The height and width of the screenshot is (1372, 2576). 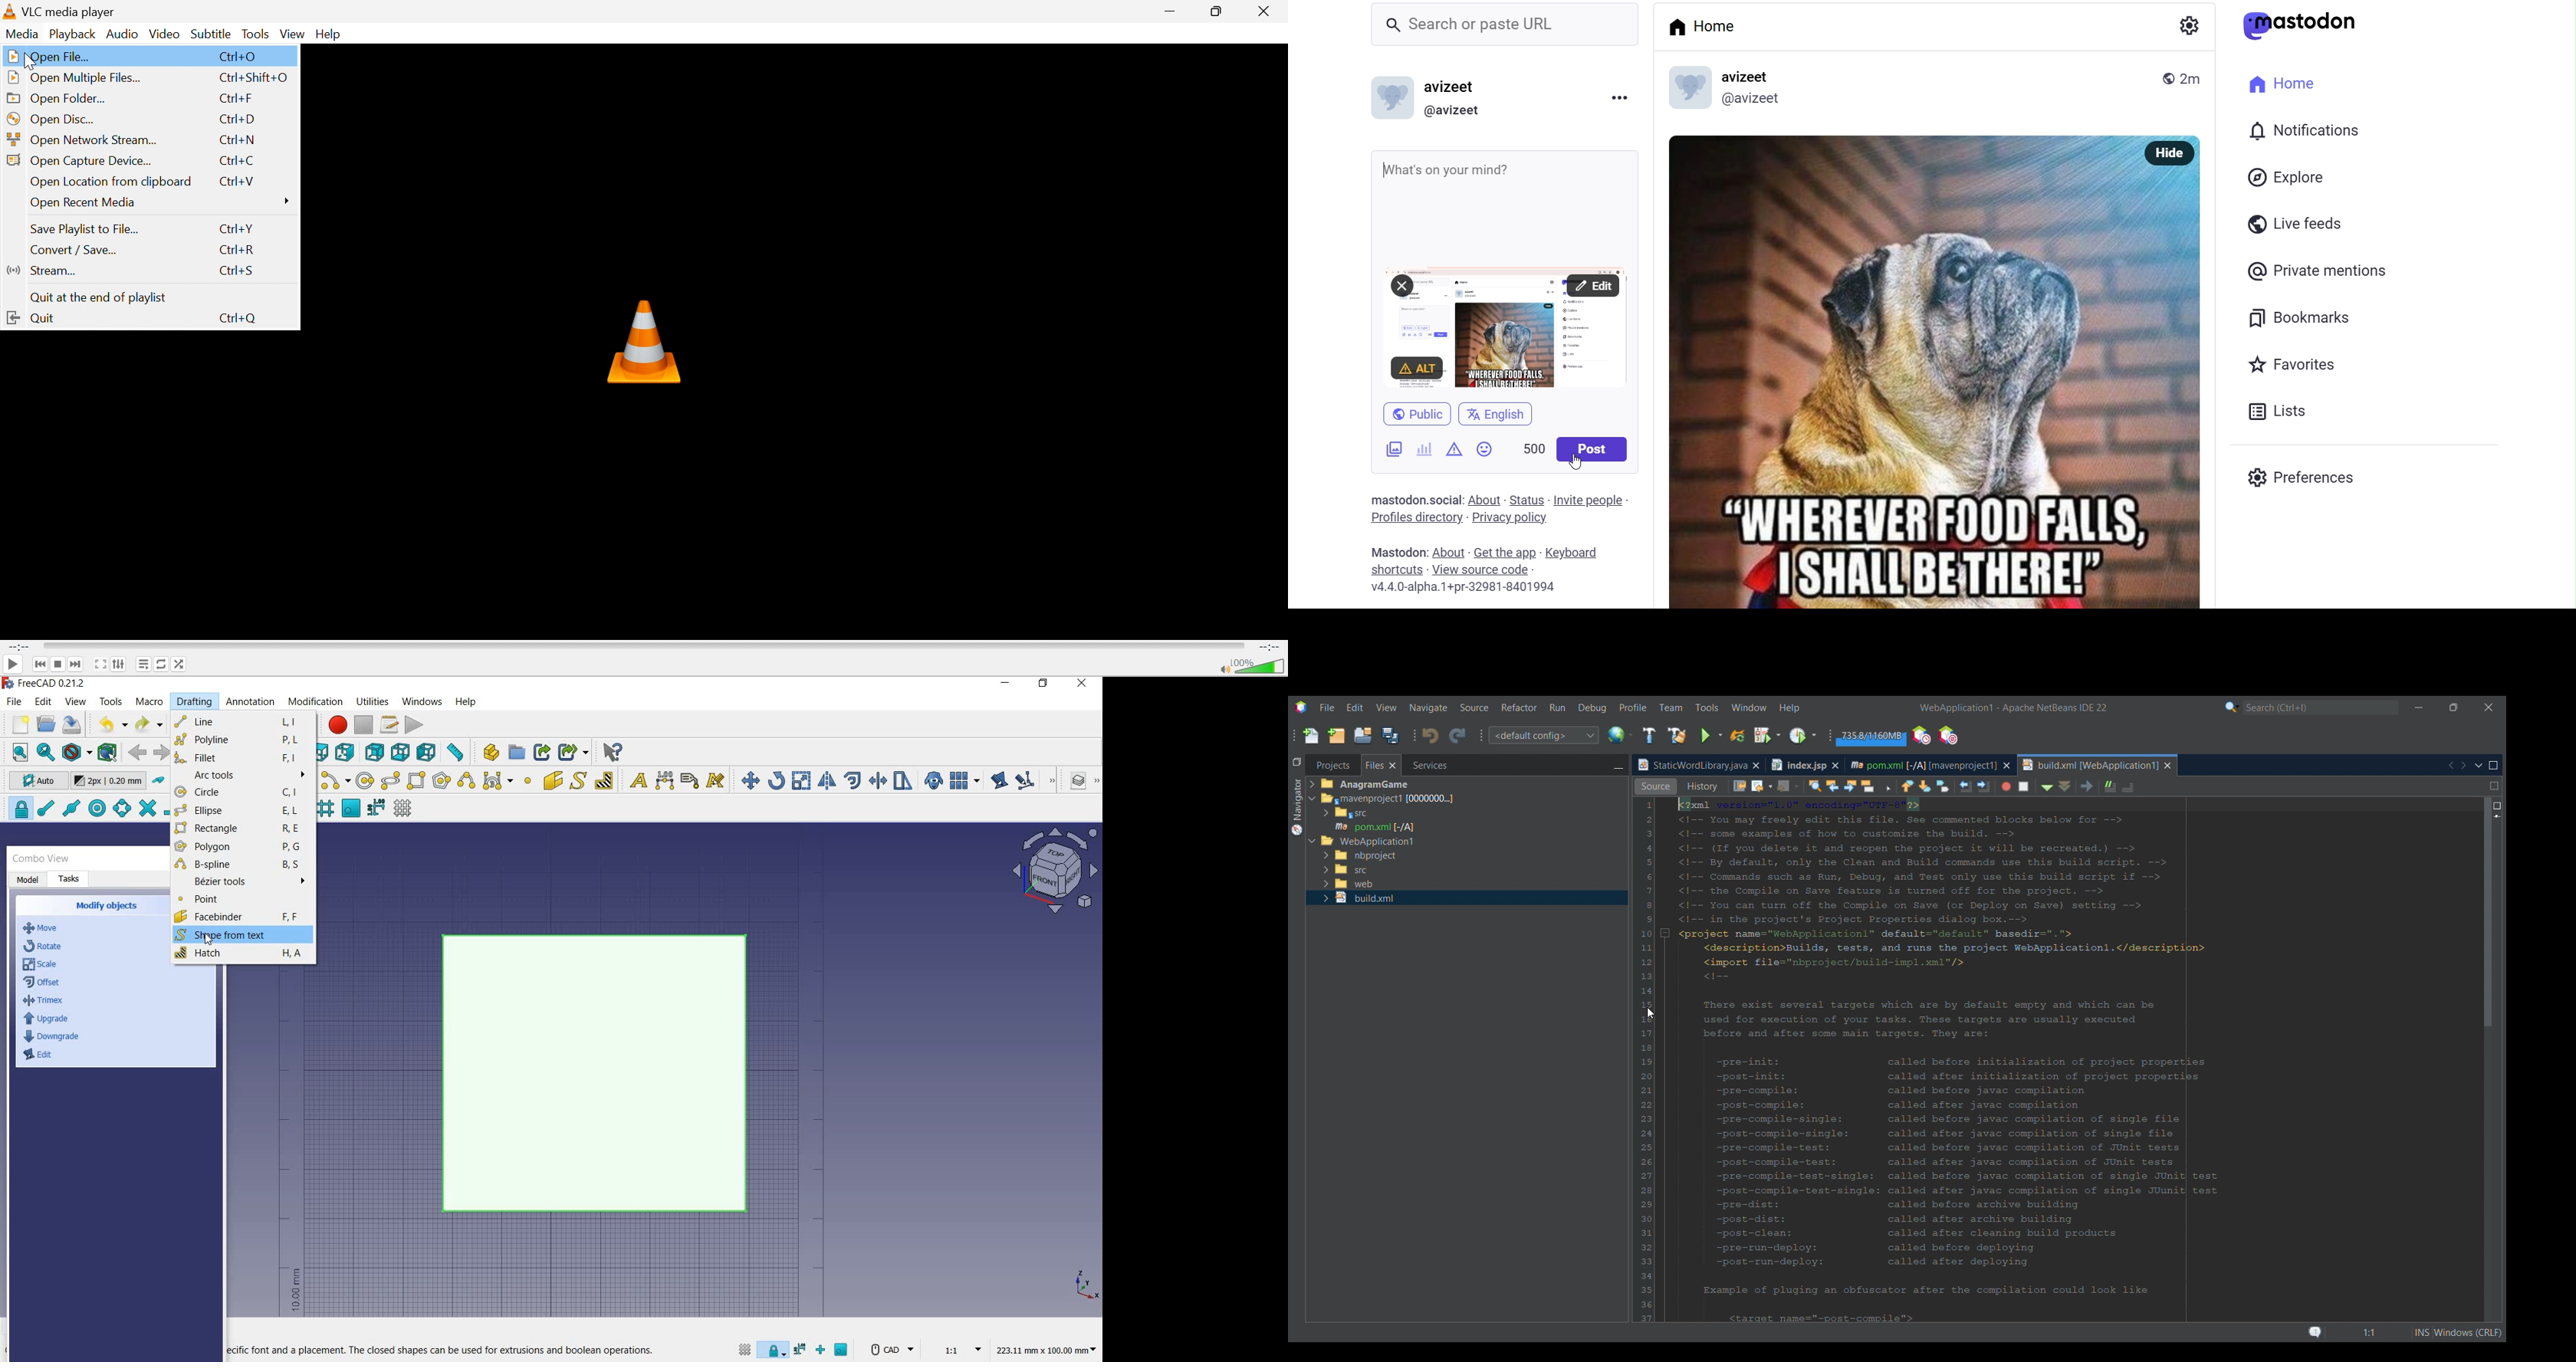 I want to click on shape from text, so click(x=578, y=780).